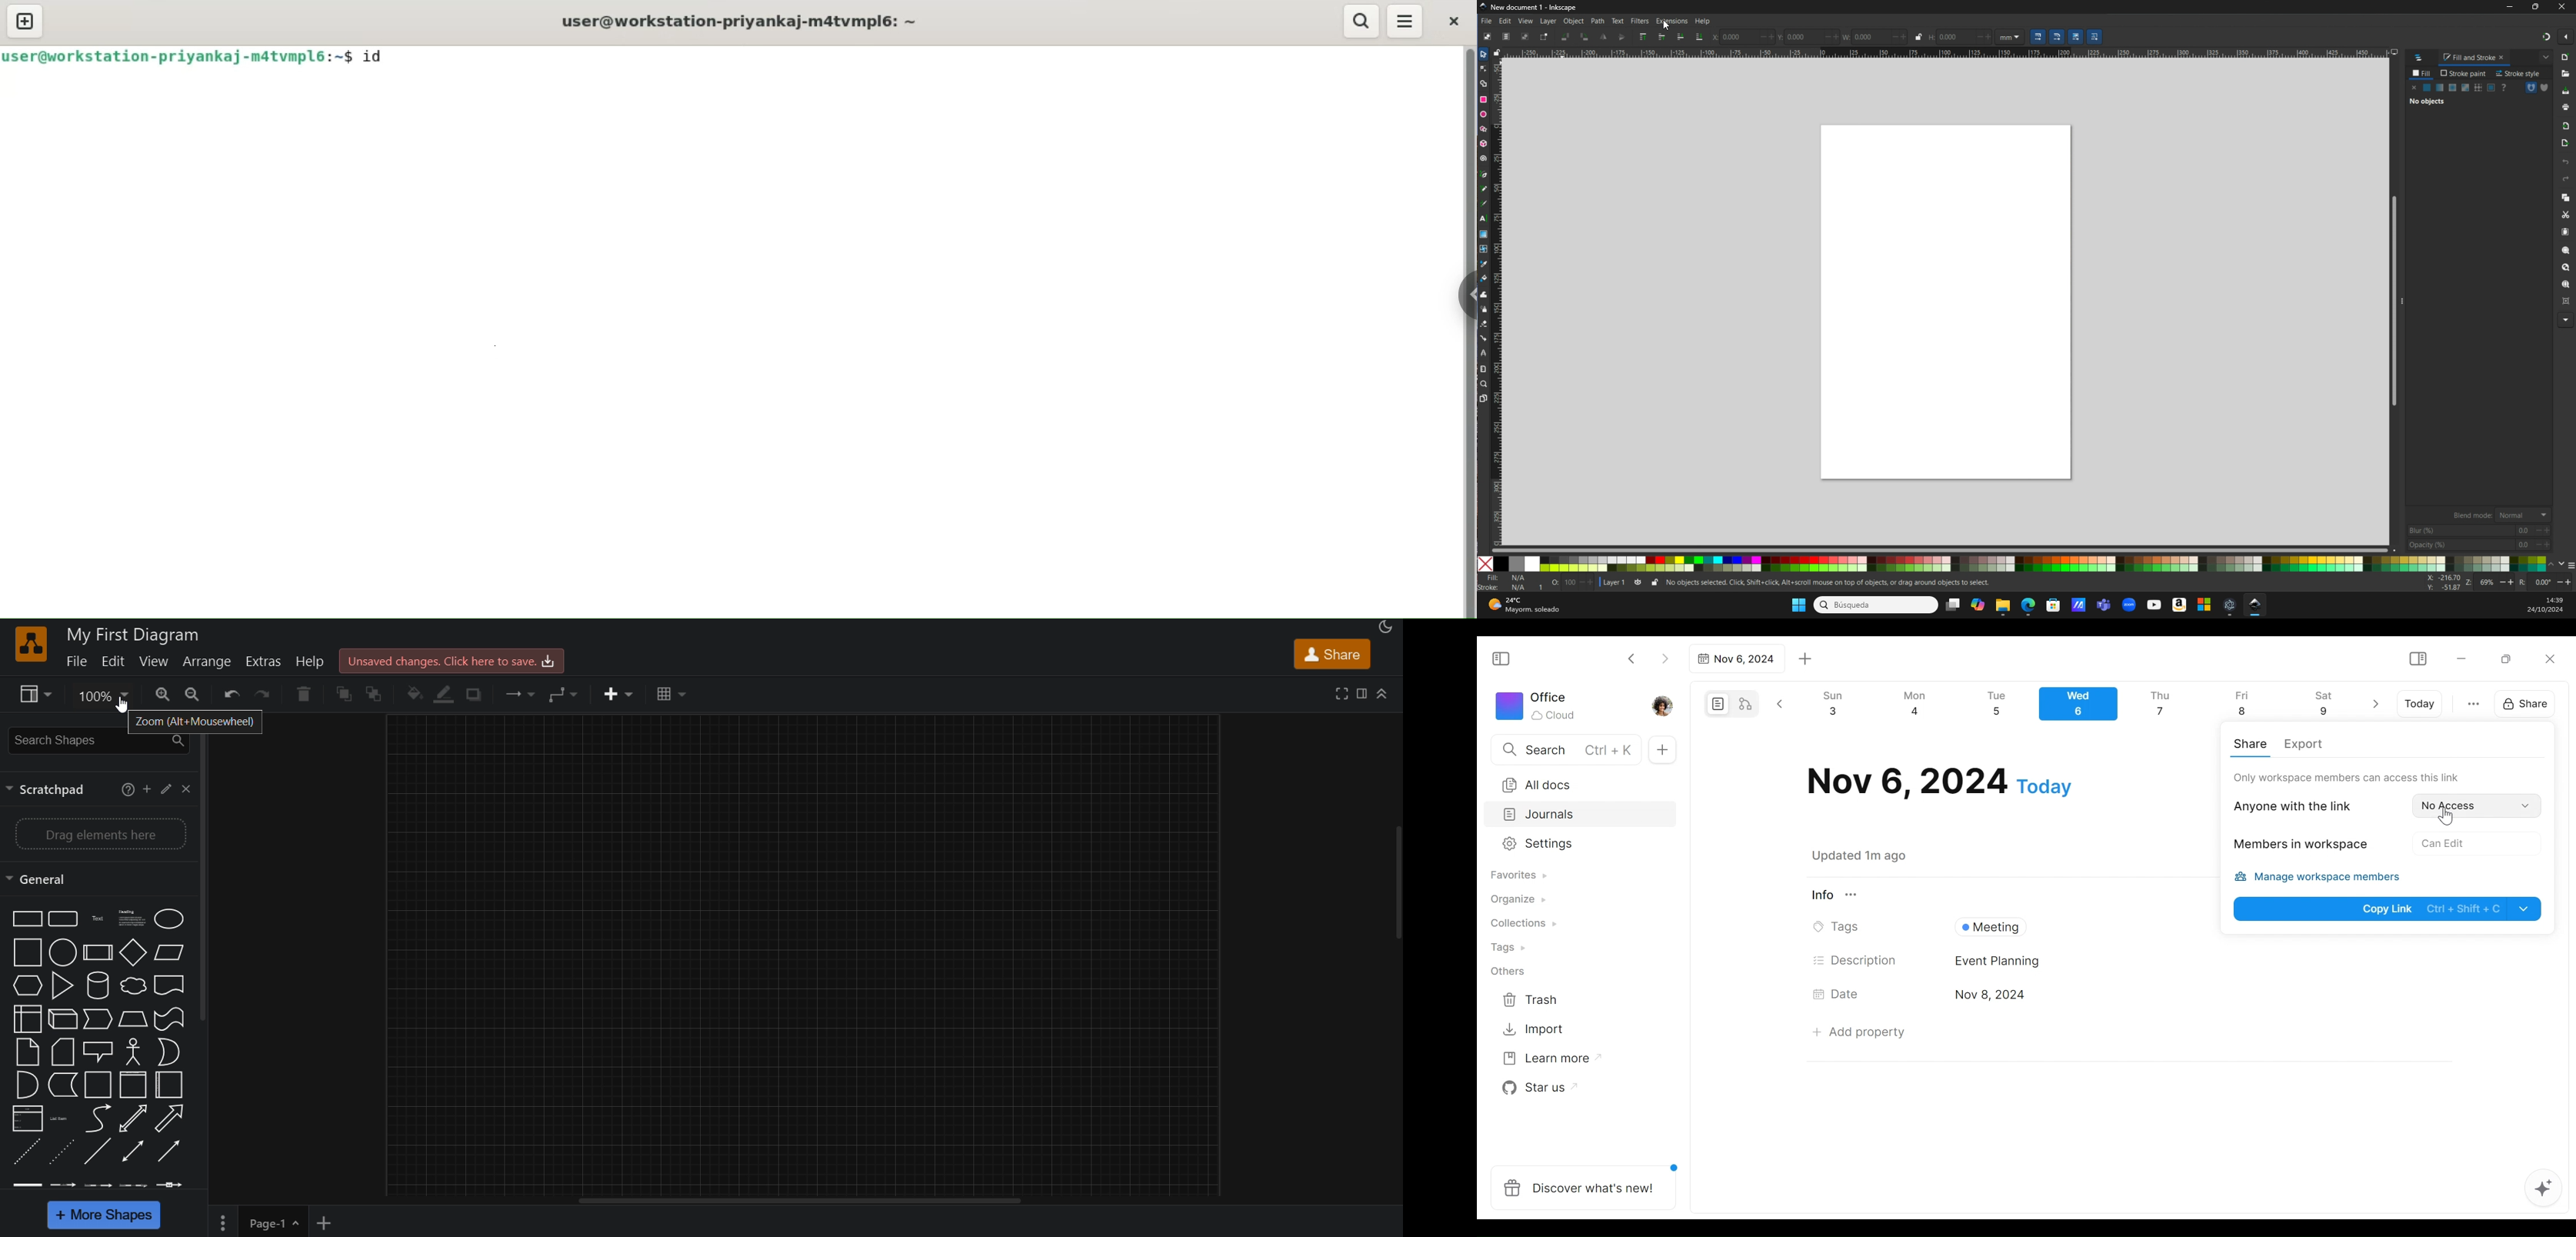 This screenshot has height=1260, width=2576. I want to click on Customize, so click(2537, 90).